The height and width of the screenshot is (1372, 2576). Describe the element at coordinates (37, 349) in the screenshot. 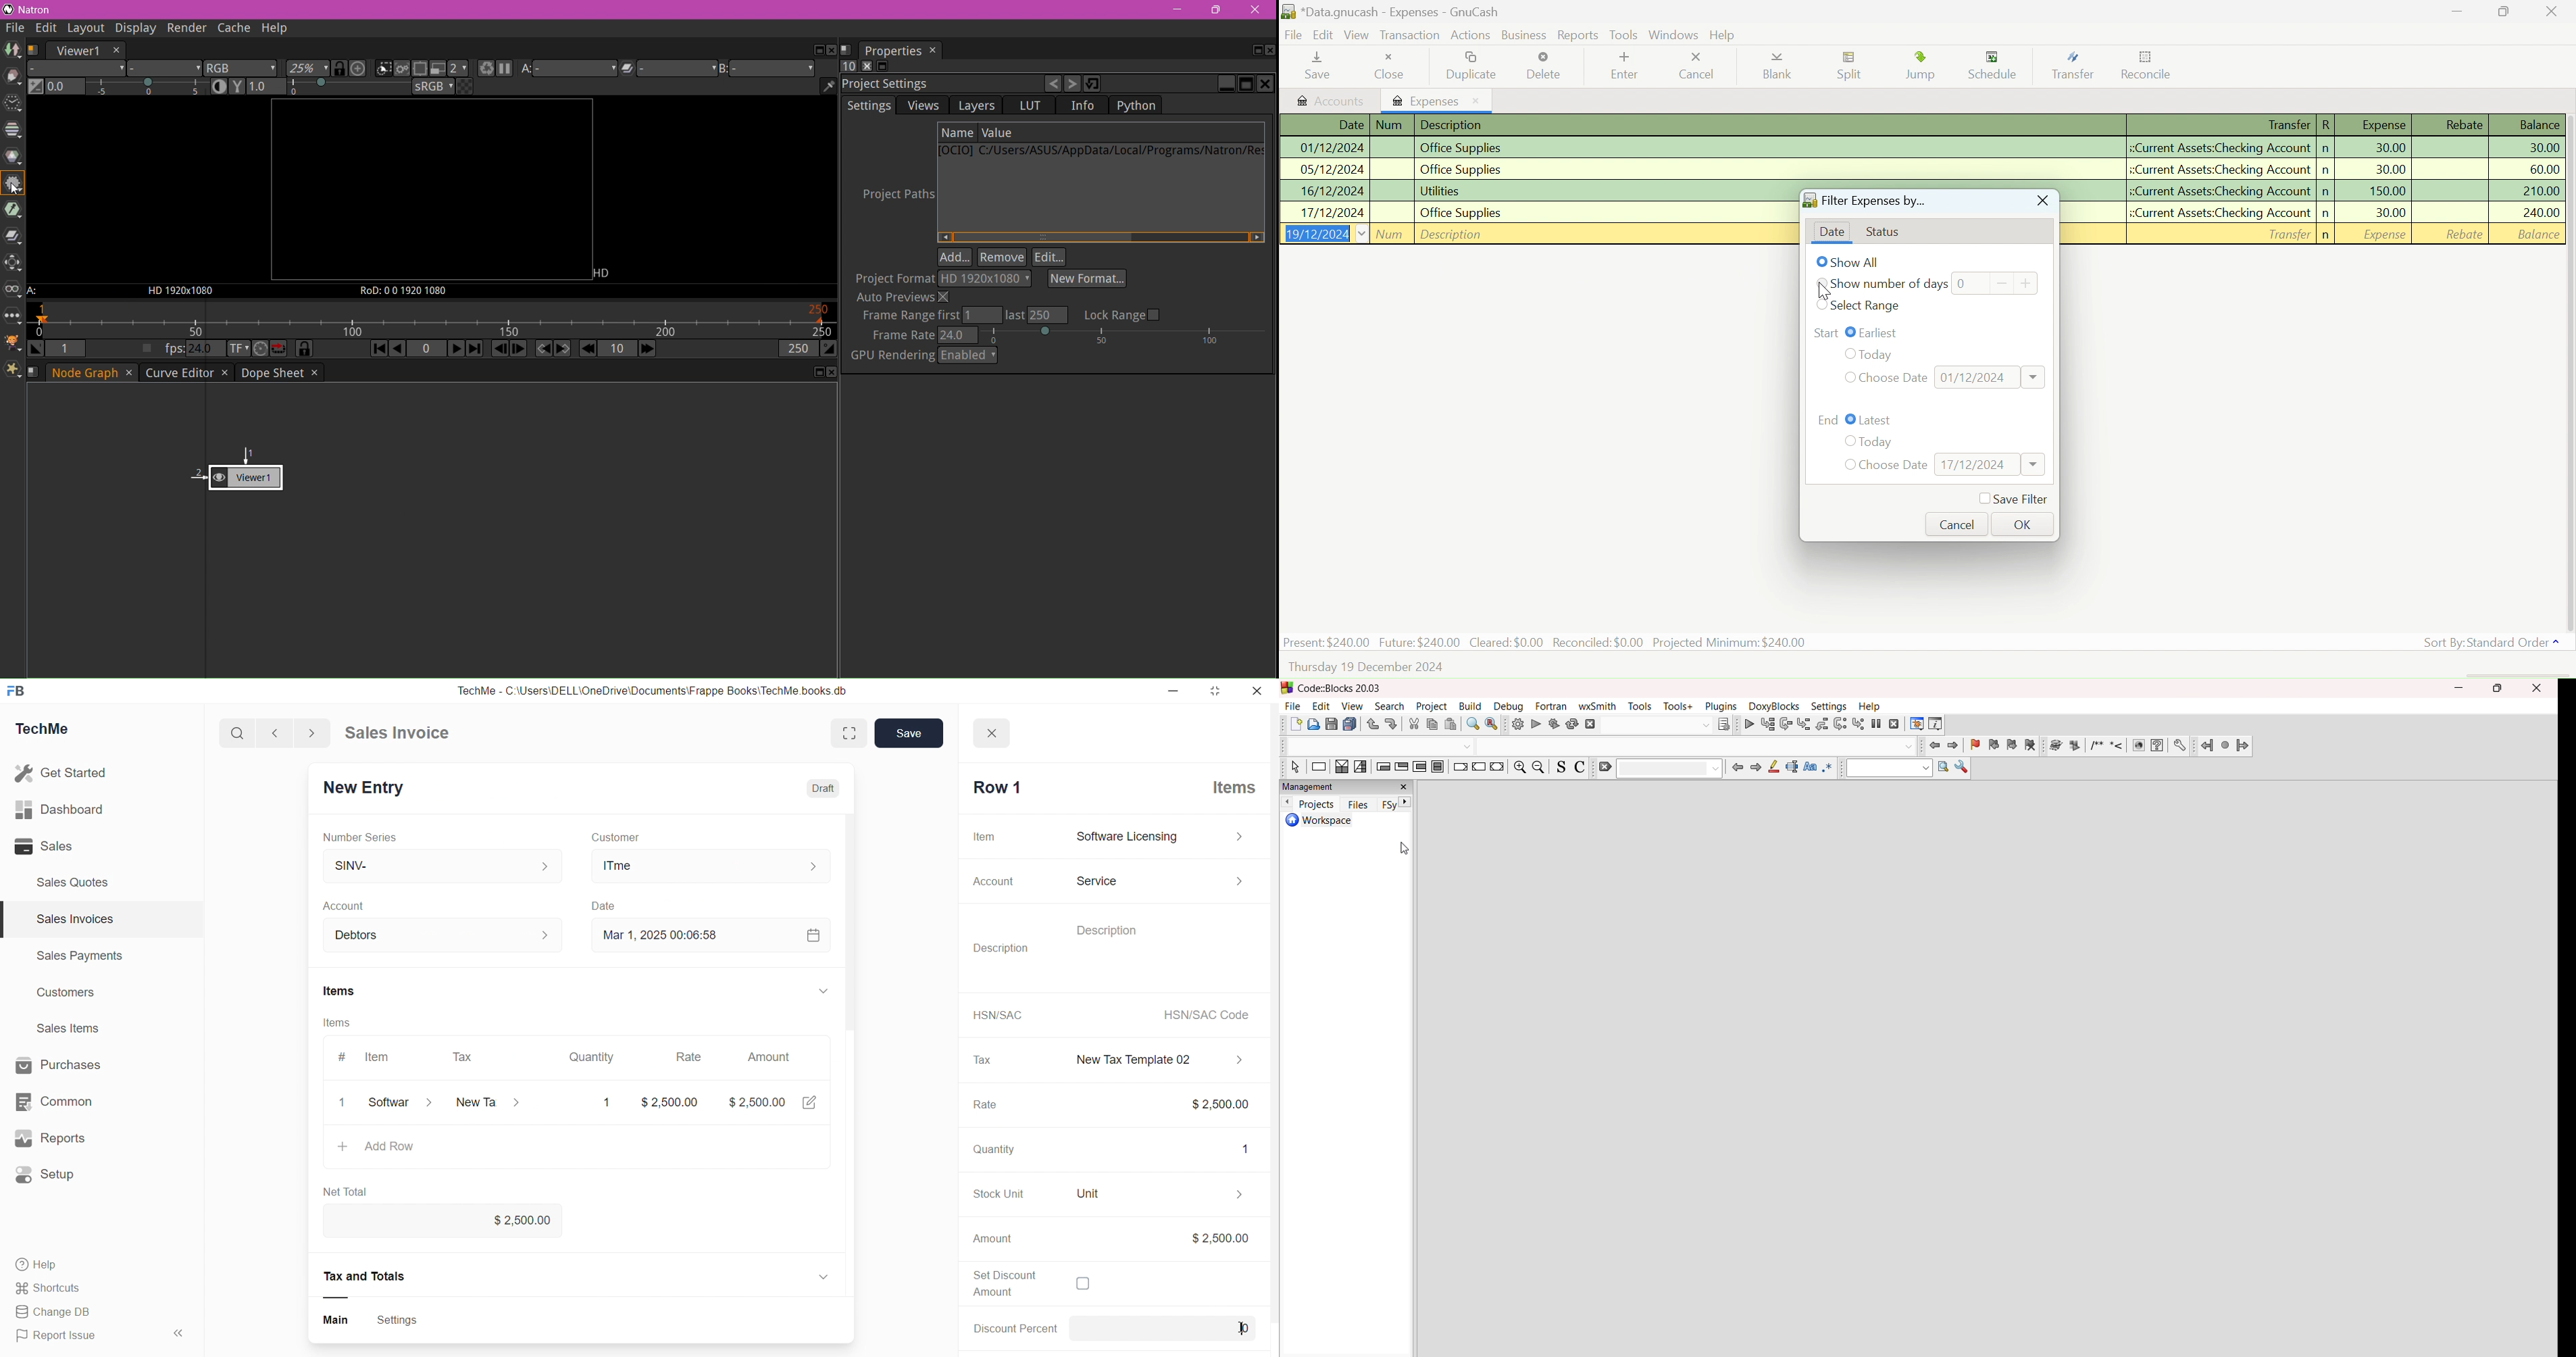

I see `Set the playback in point at the current frame` at that location.